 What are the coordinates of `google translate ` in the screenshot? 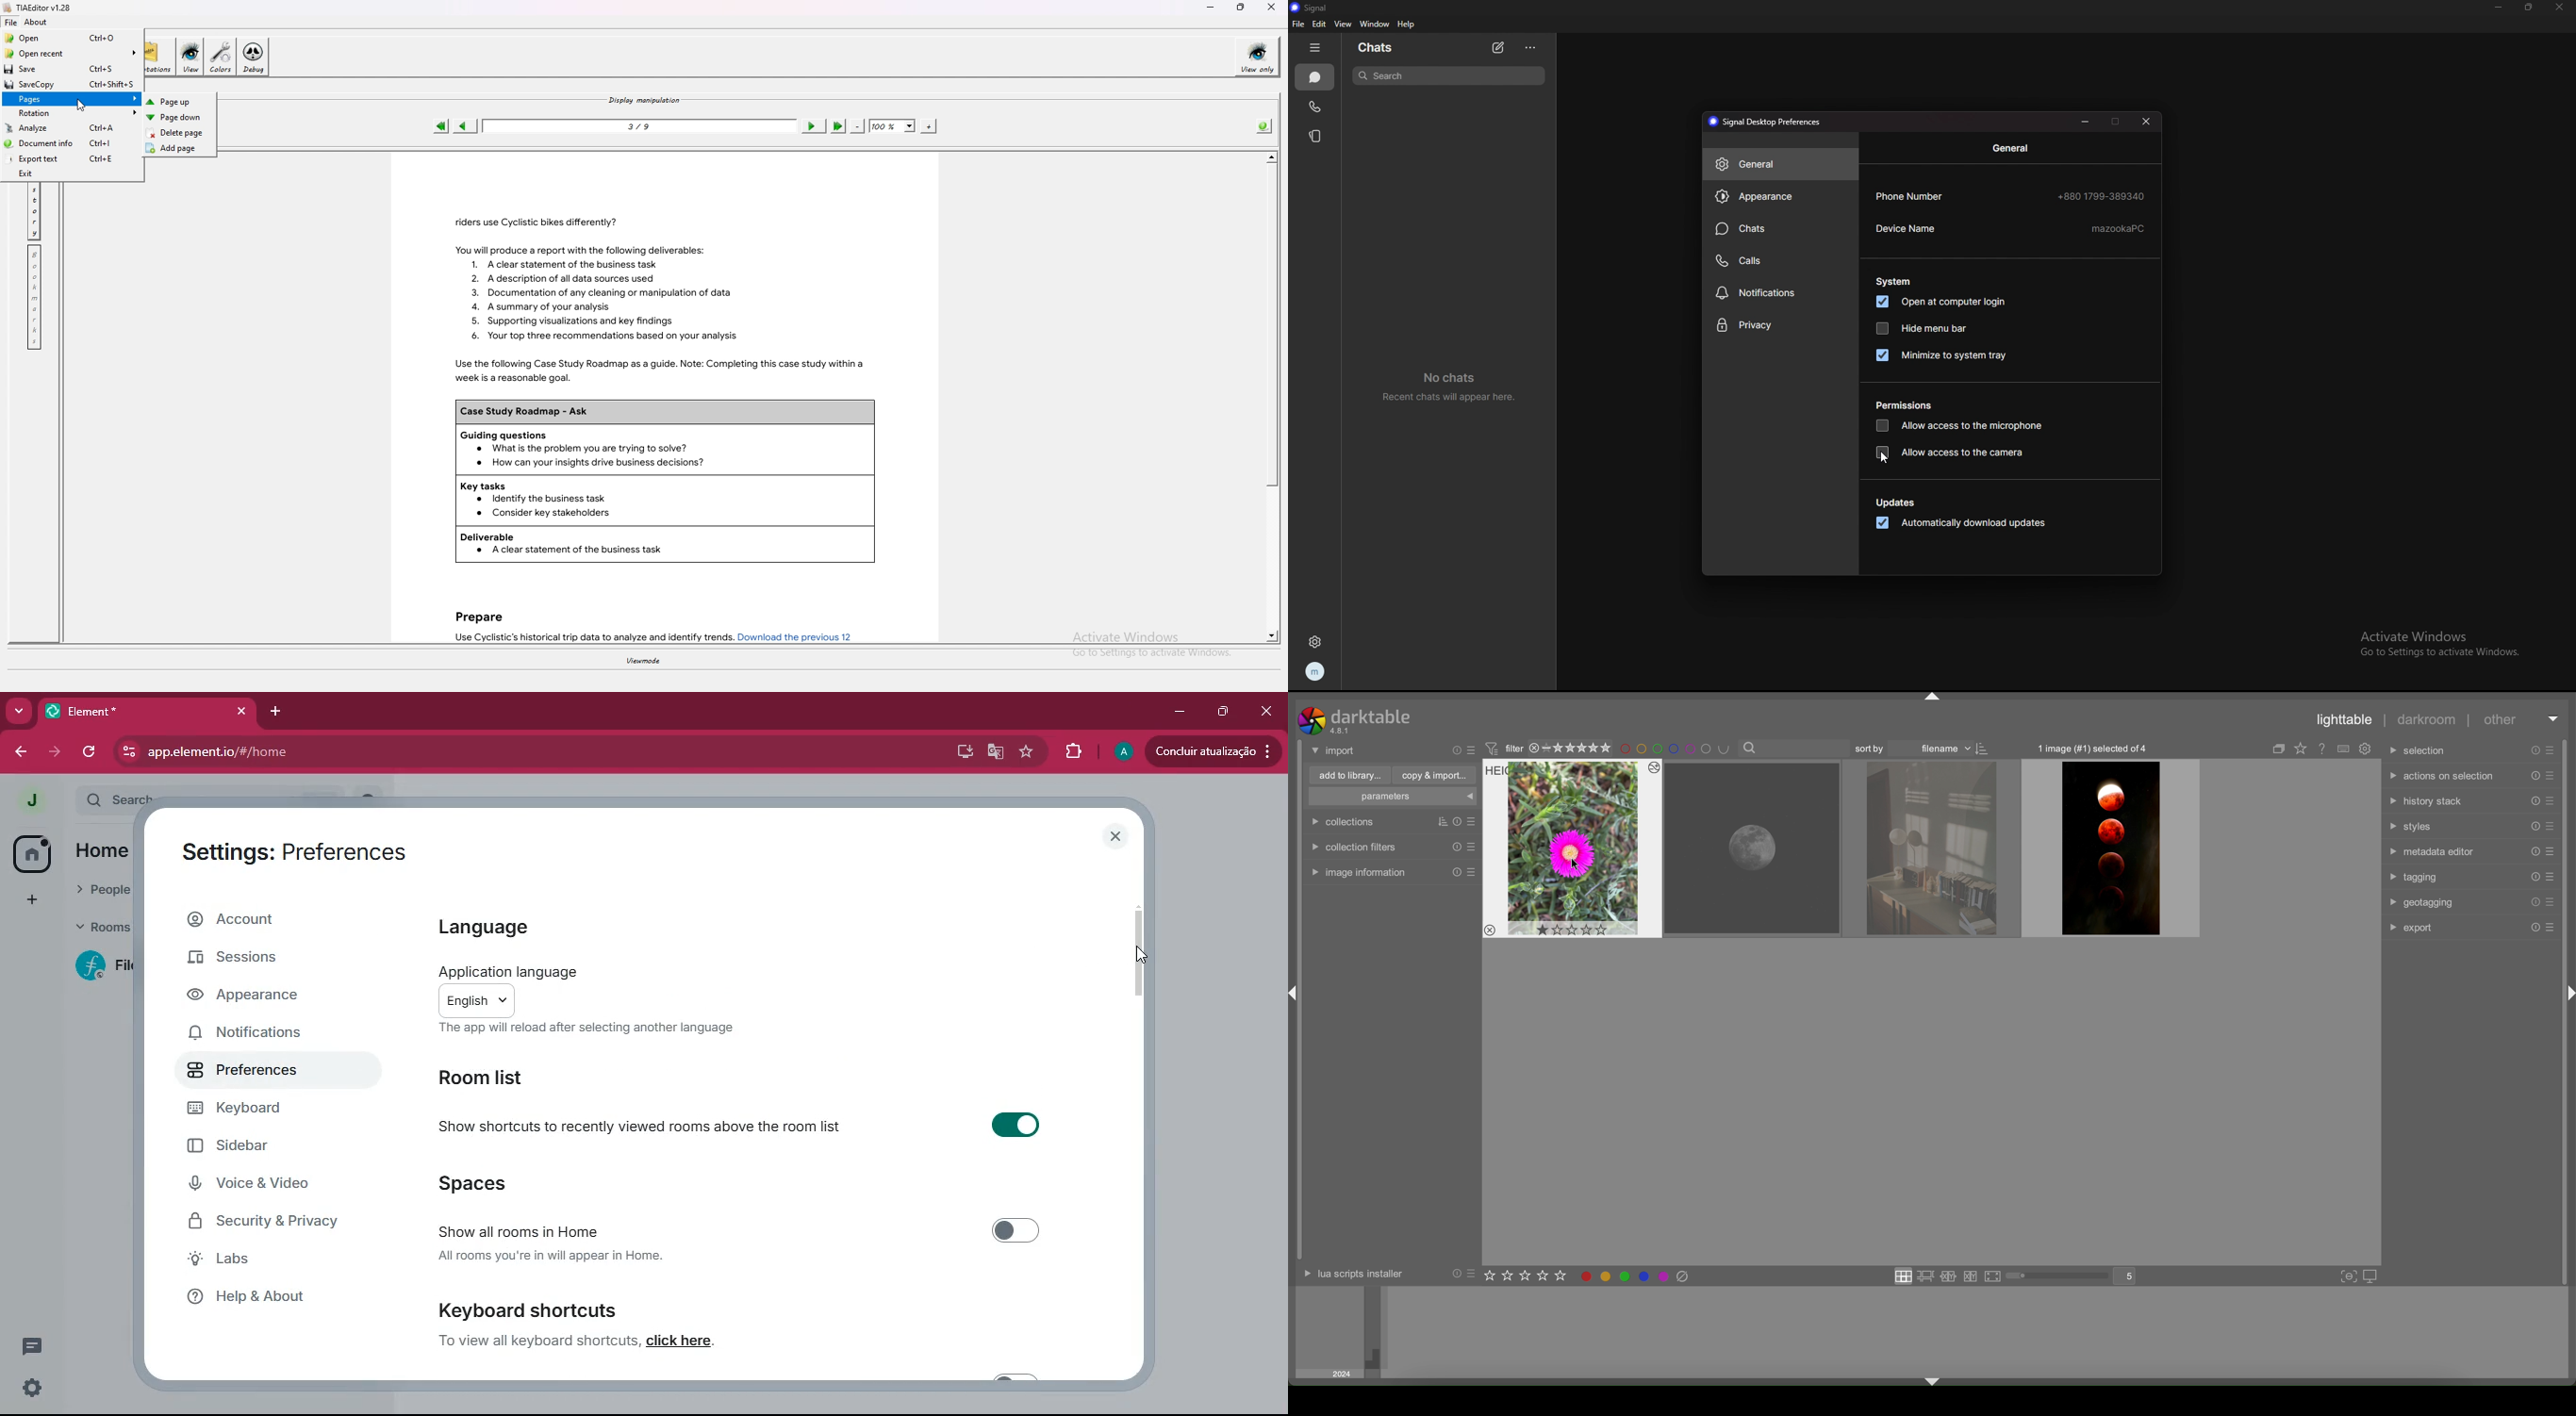 It's located at (992, 753).